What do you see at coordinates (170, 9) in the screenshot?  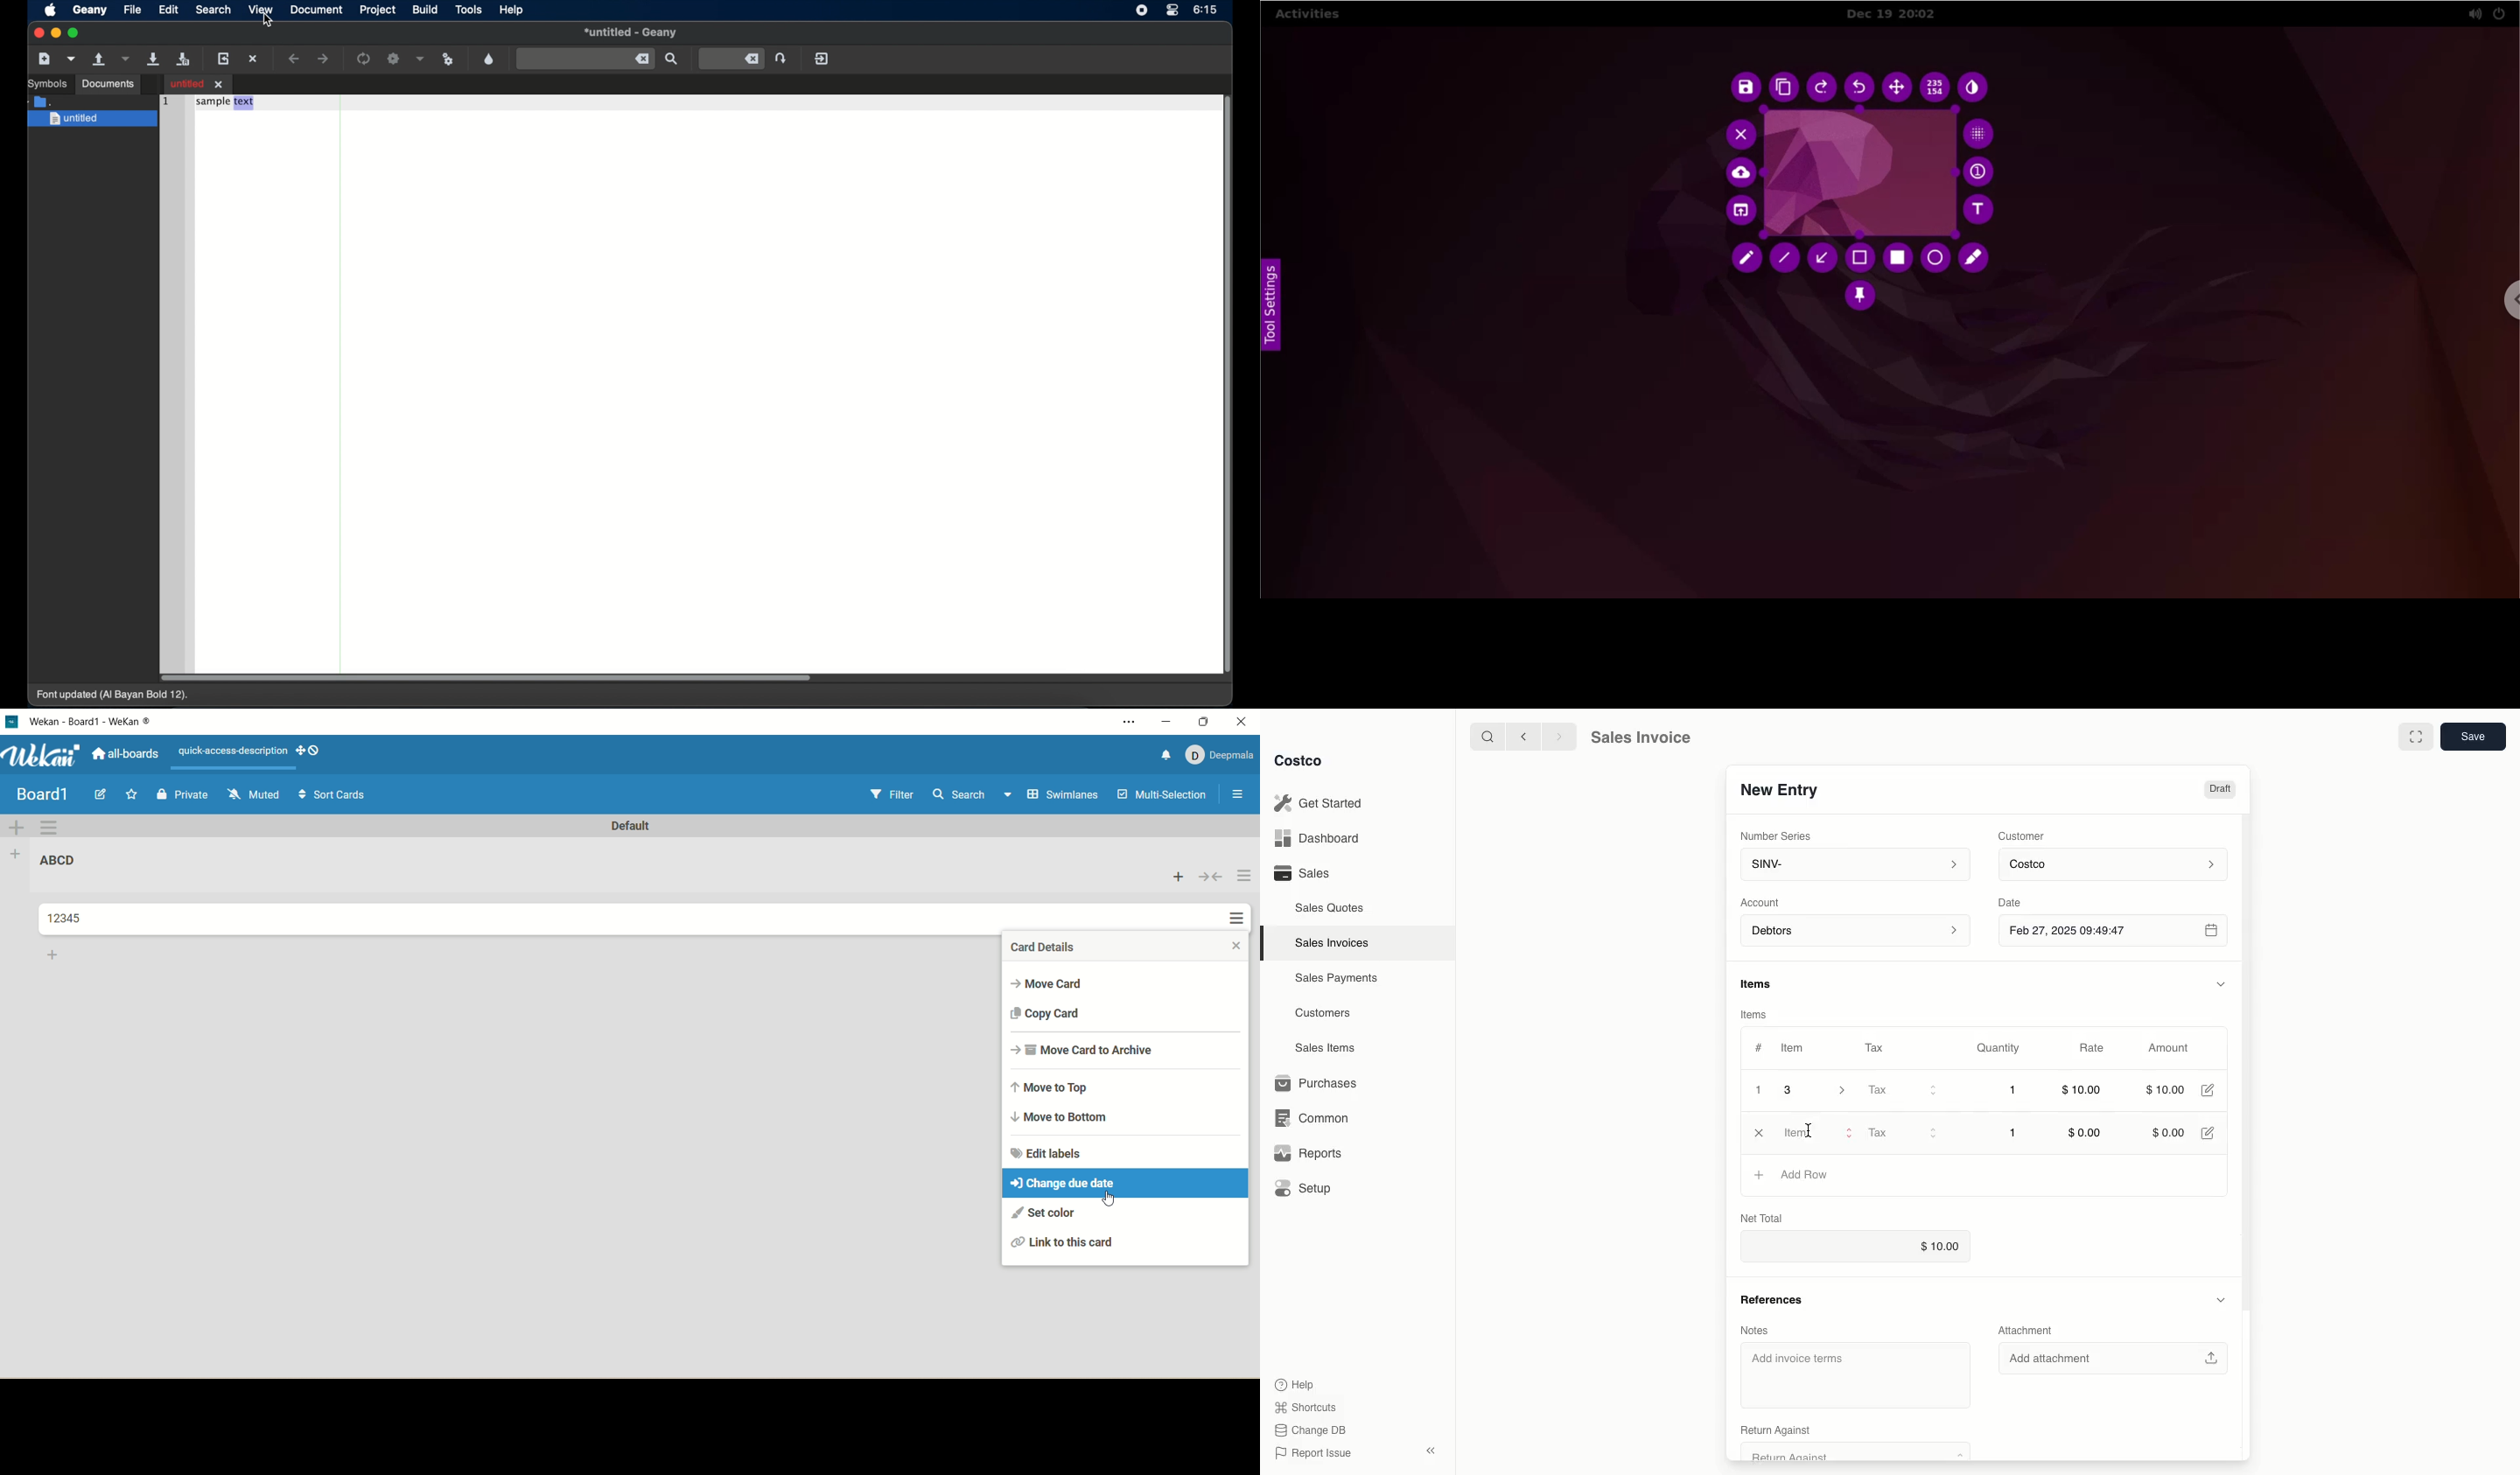 I see `edit` at bounding box center [170, 9].